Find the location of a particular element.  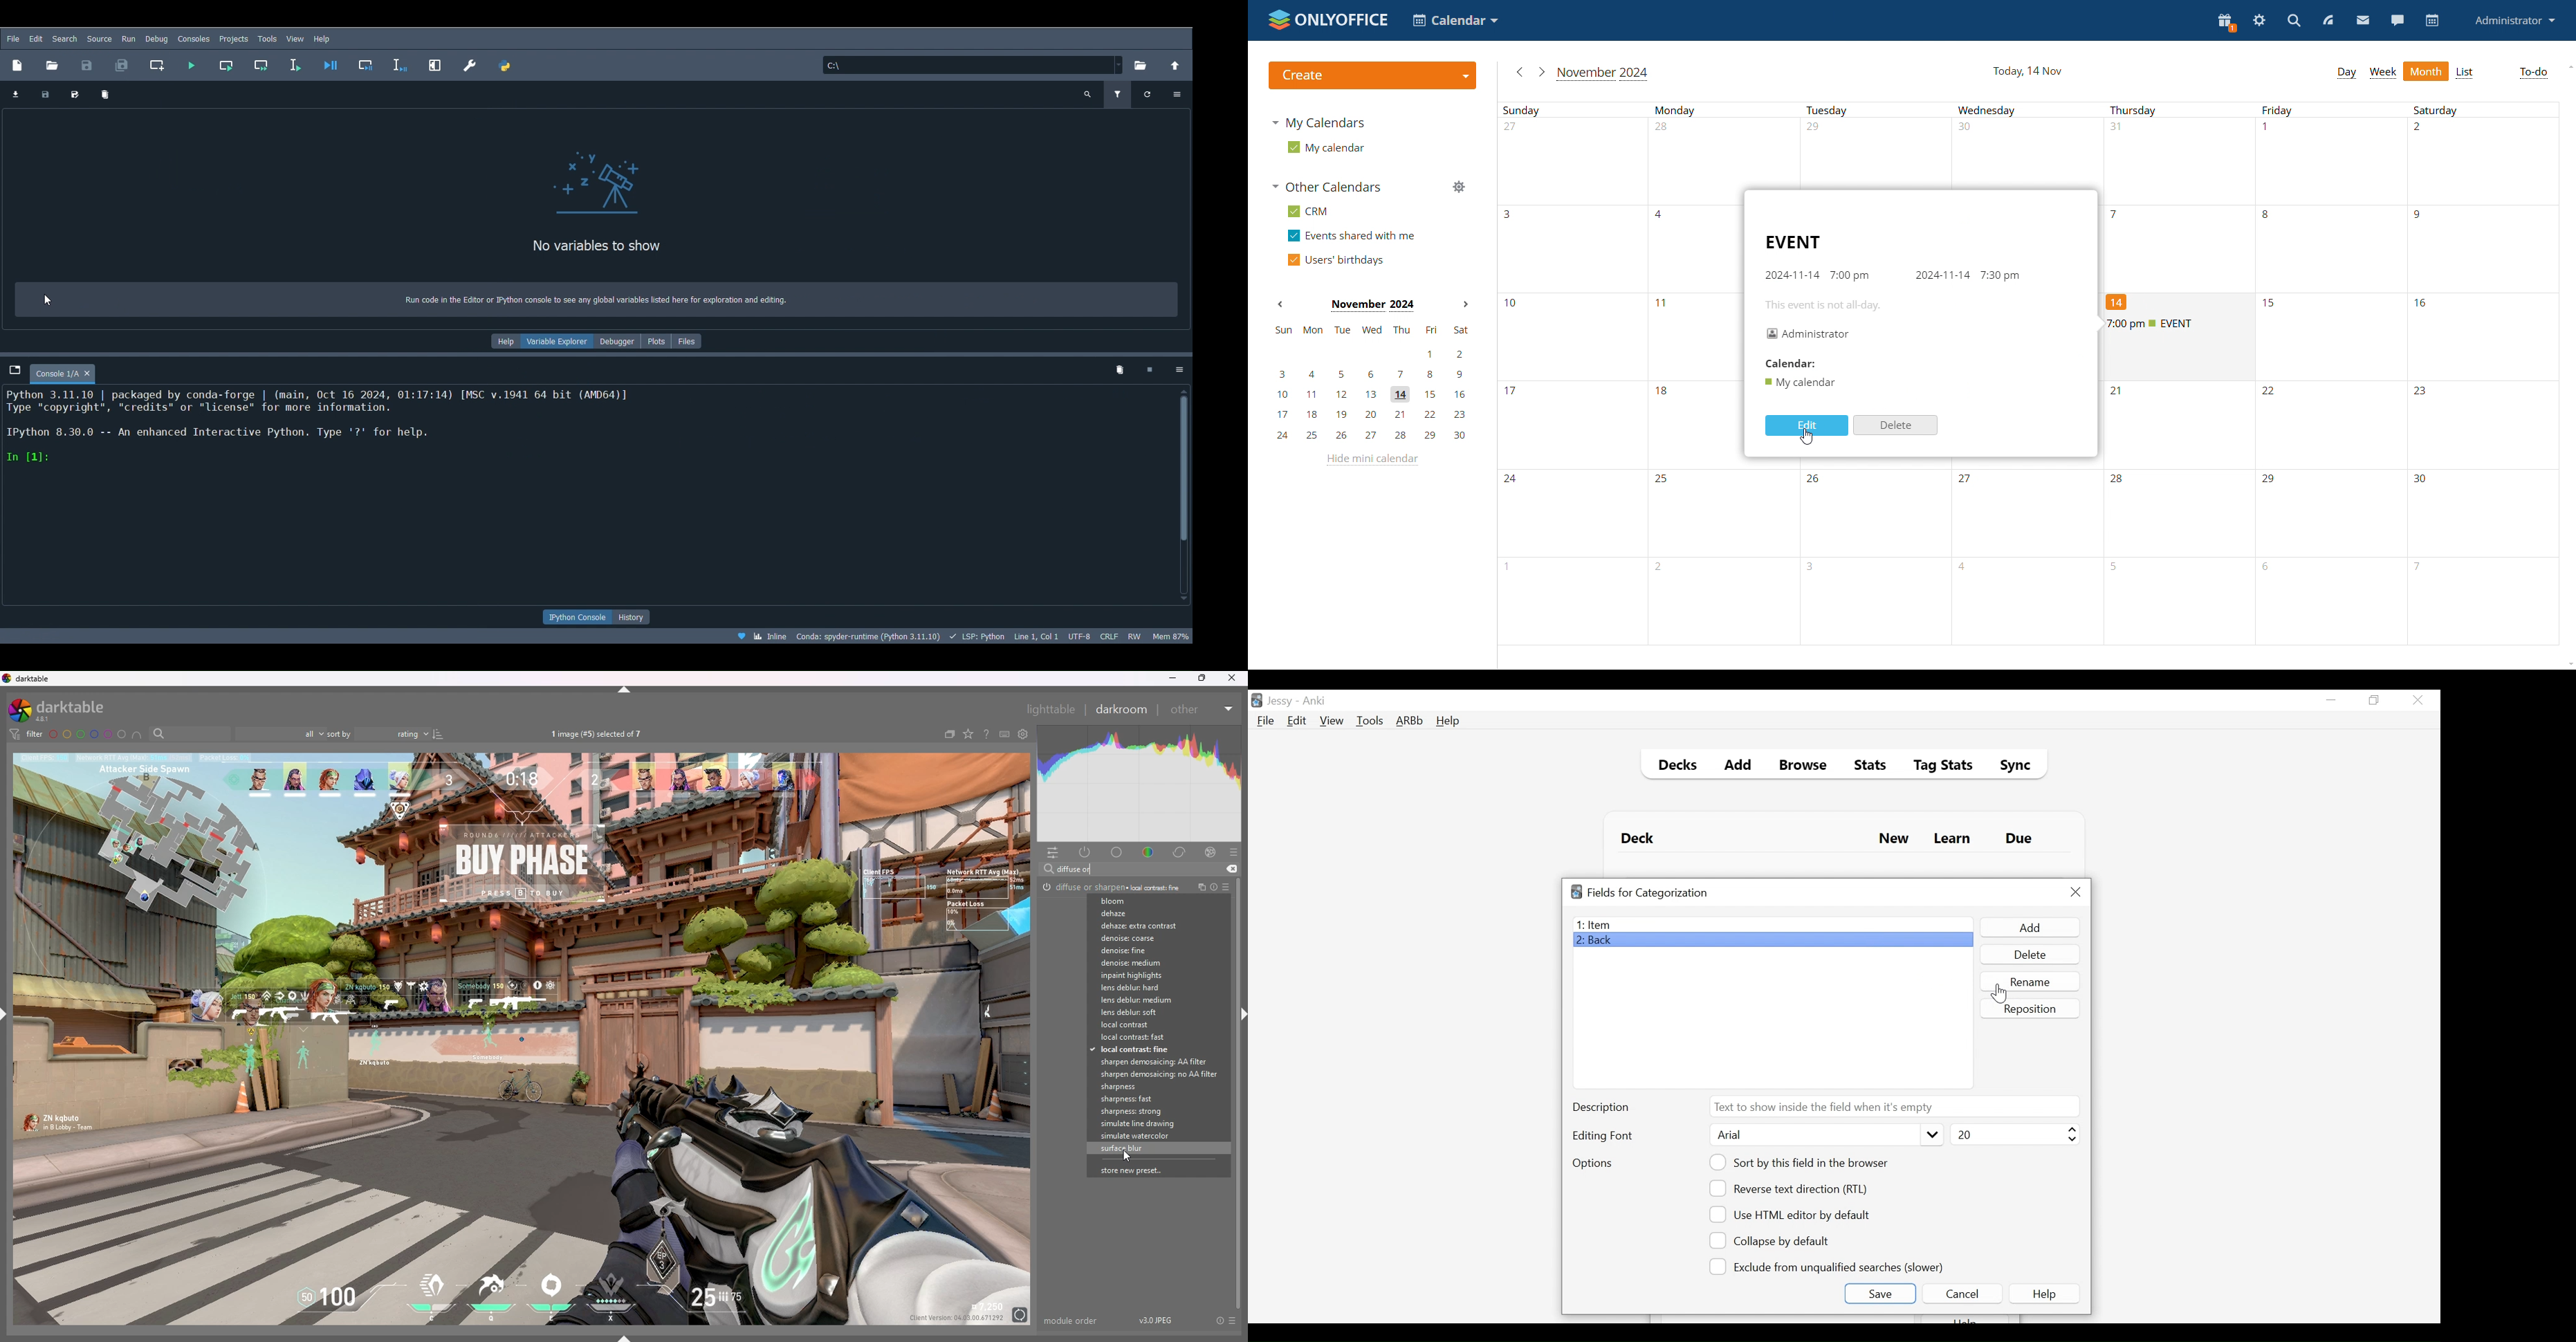

Help is located at coordinates (504, 339).